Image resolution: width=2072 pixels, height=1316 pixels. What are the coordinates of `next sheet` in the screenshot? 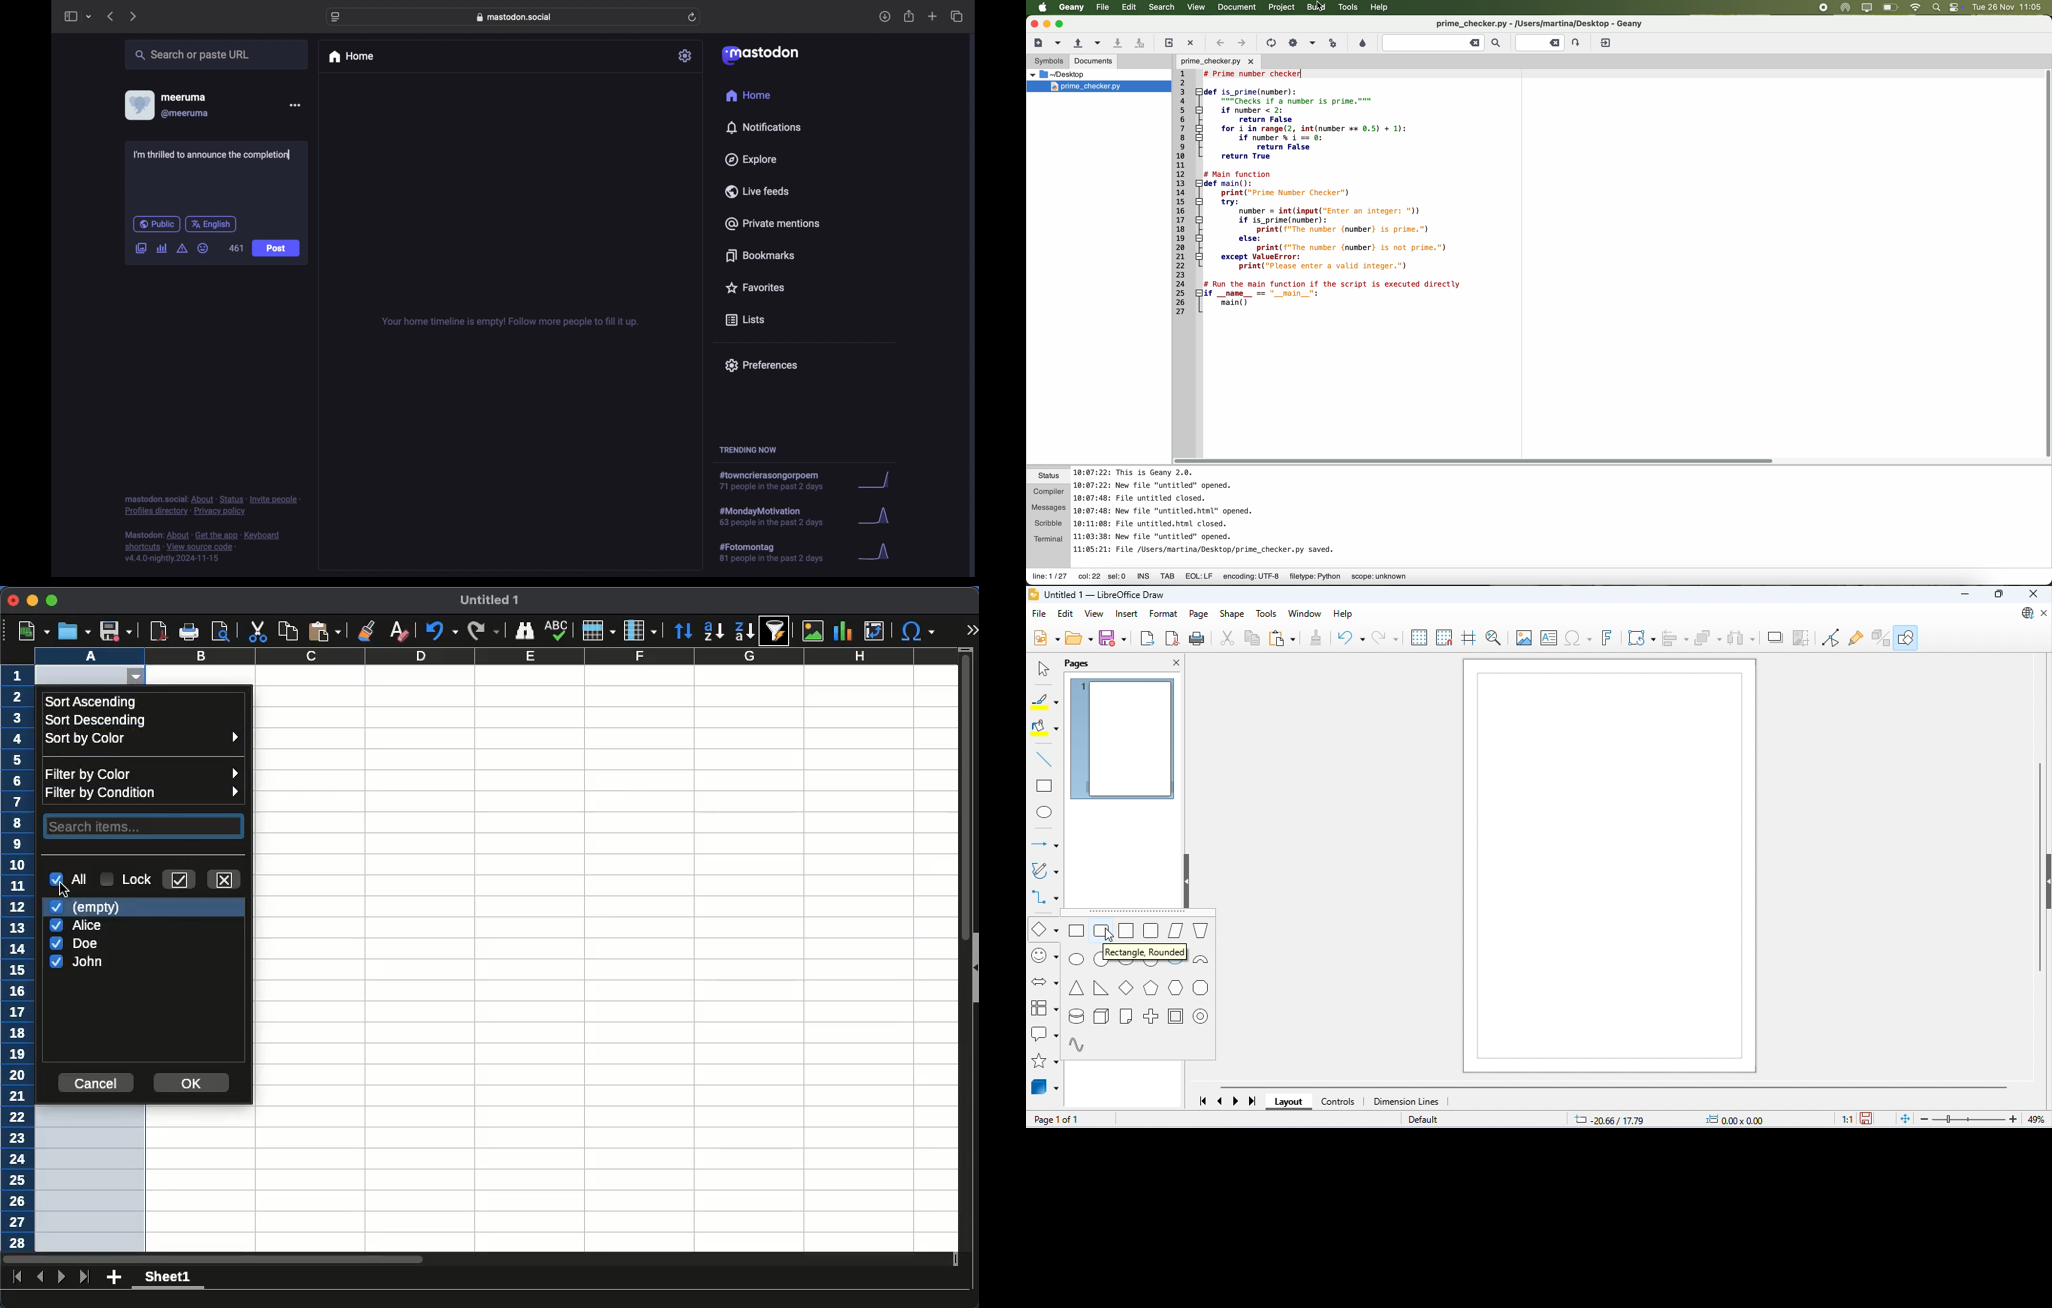 It's located at (60, 1276).